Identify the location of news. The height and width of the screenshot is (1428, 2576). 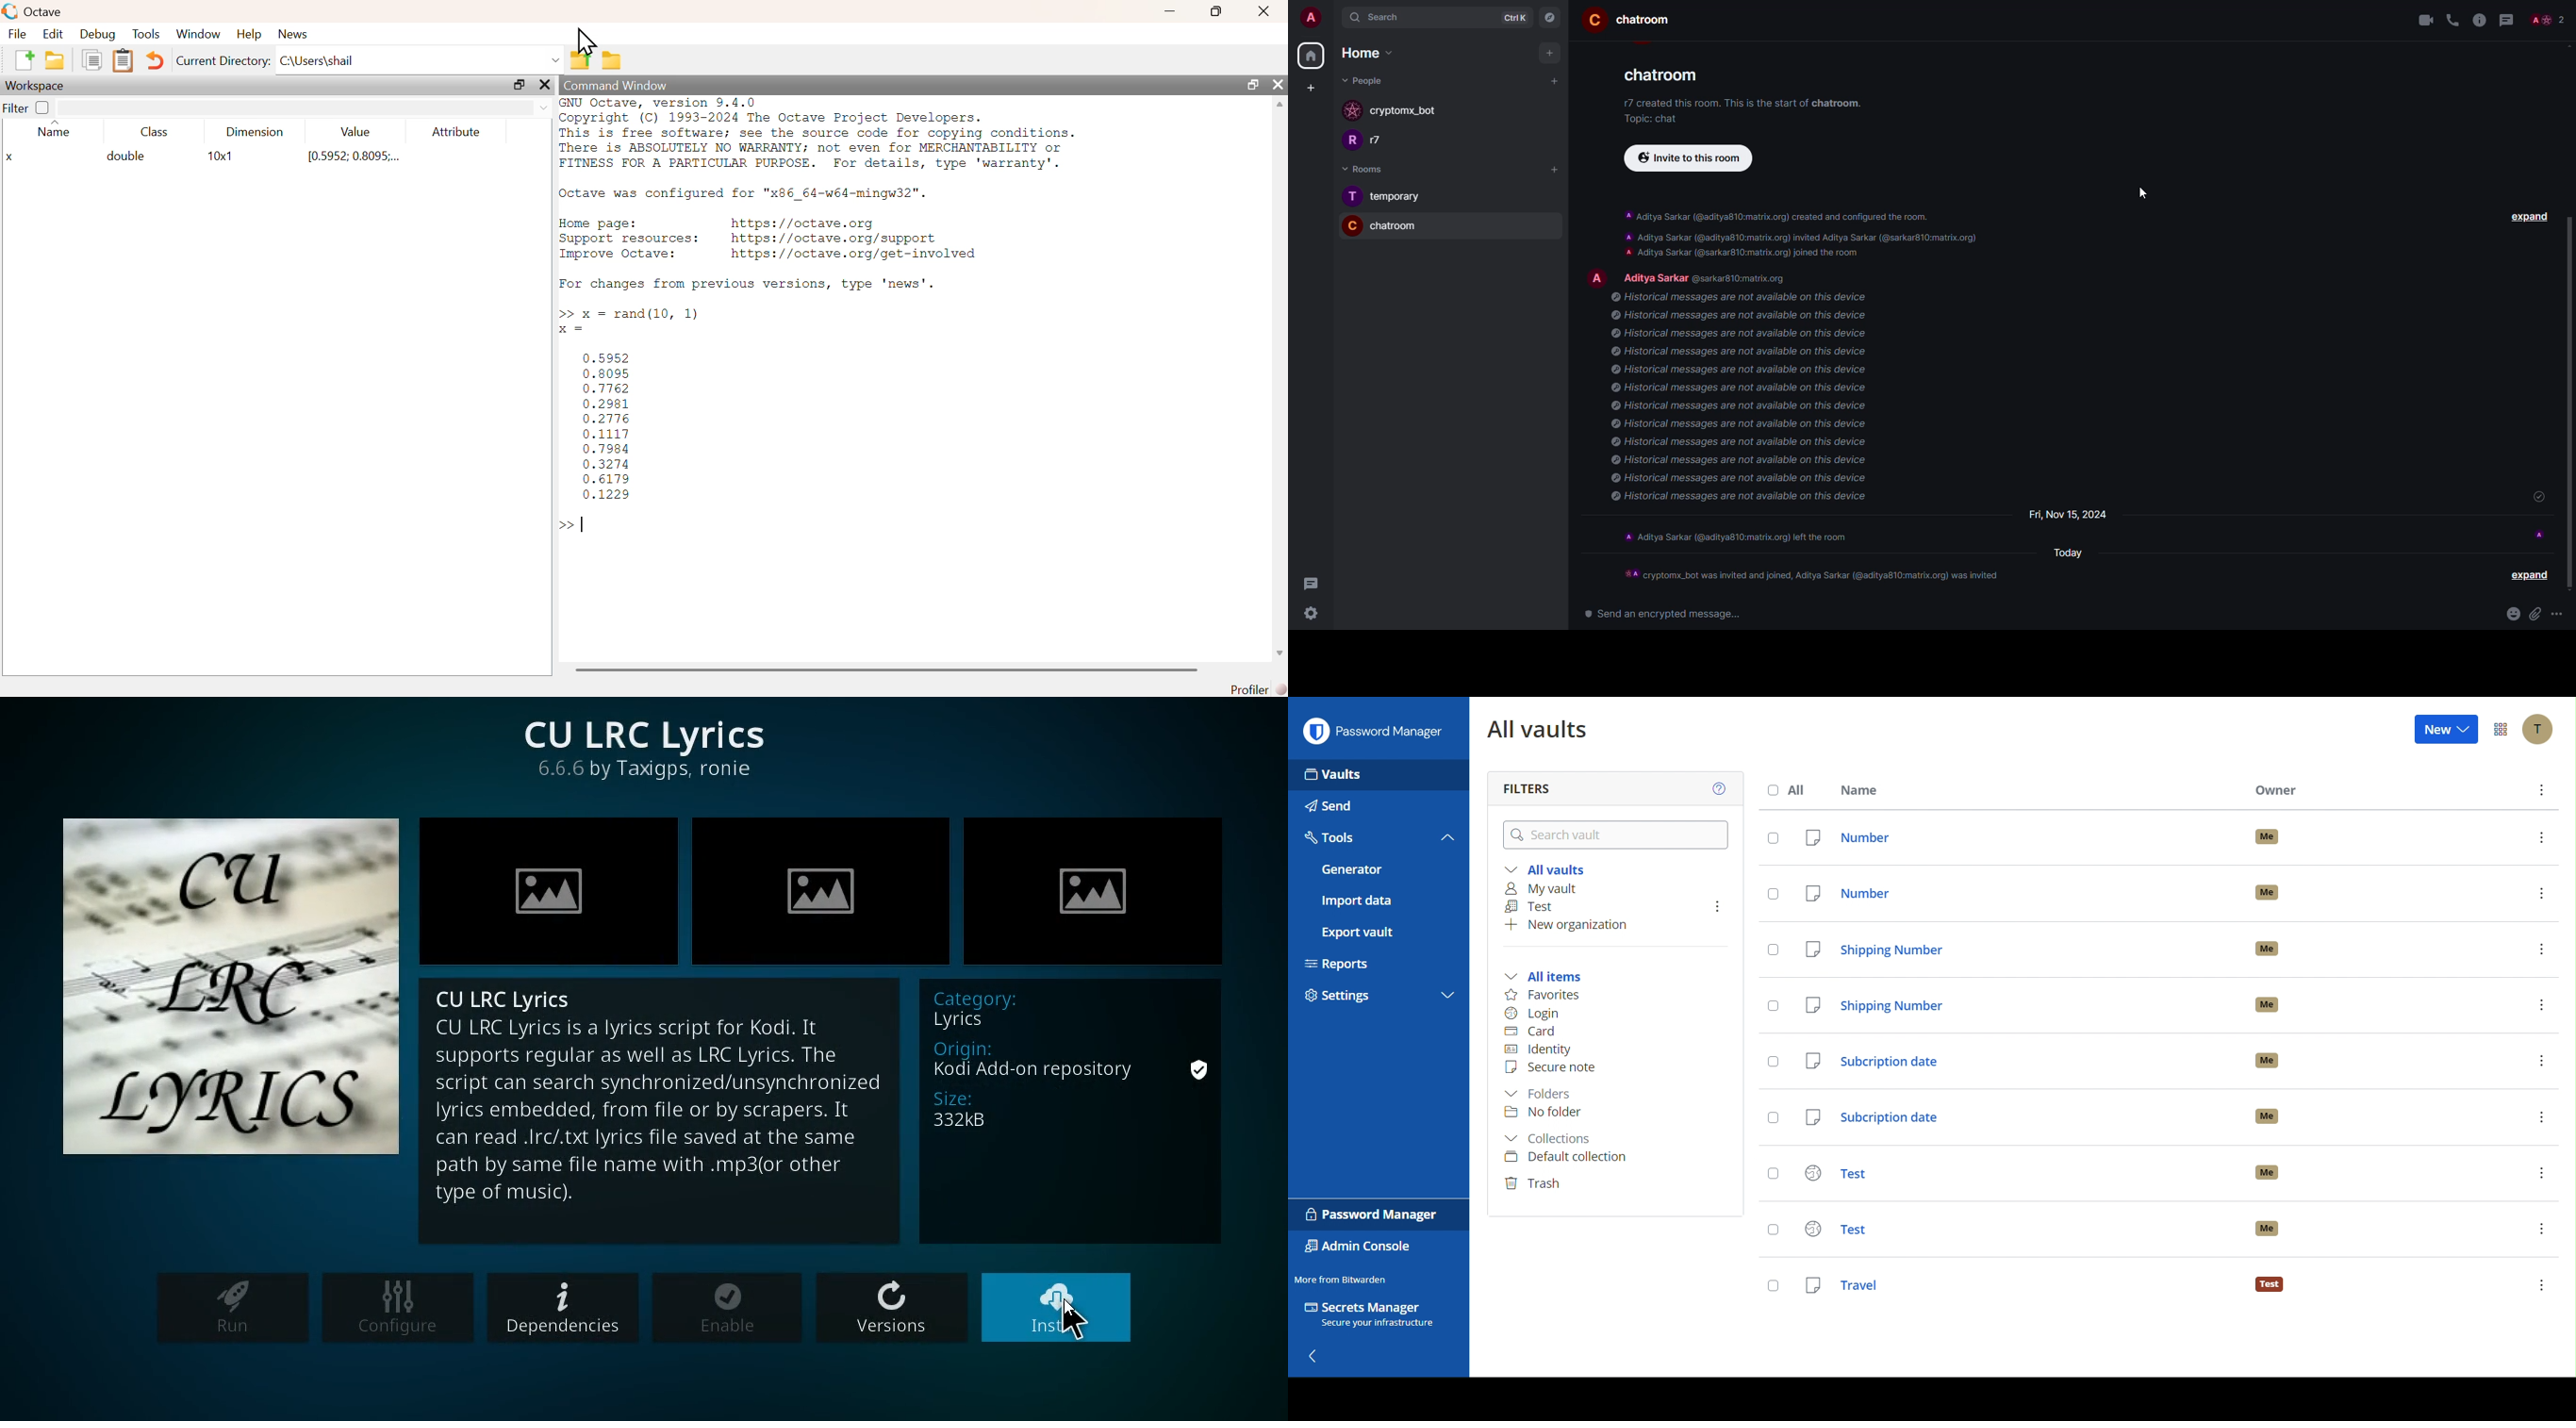
(293, 34).